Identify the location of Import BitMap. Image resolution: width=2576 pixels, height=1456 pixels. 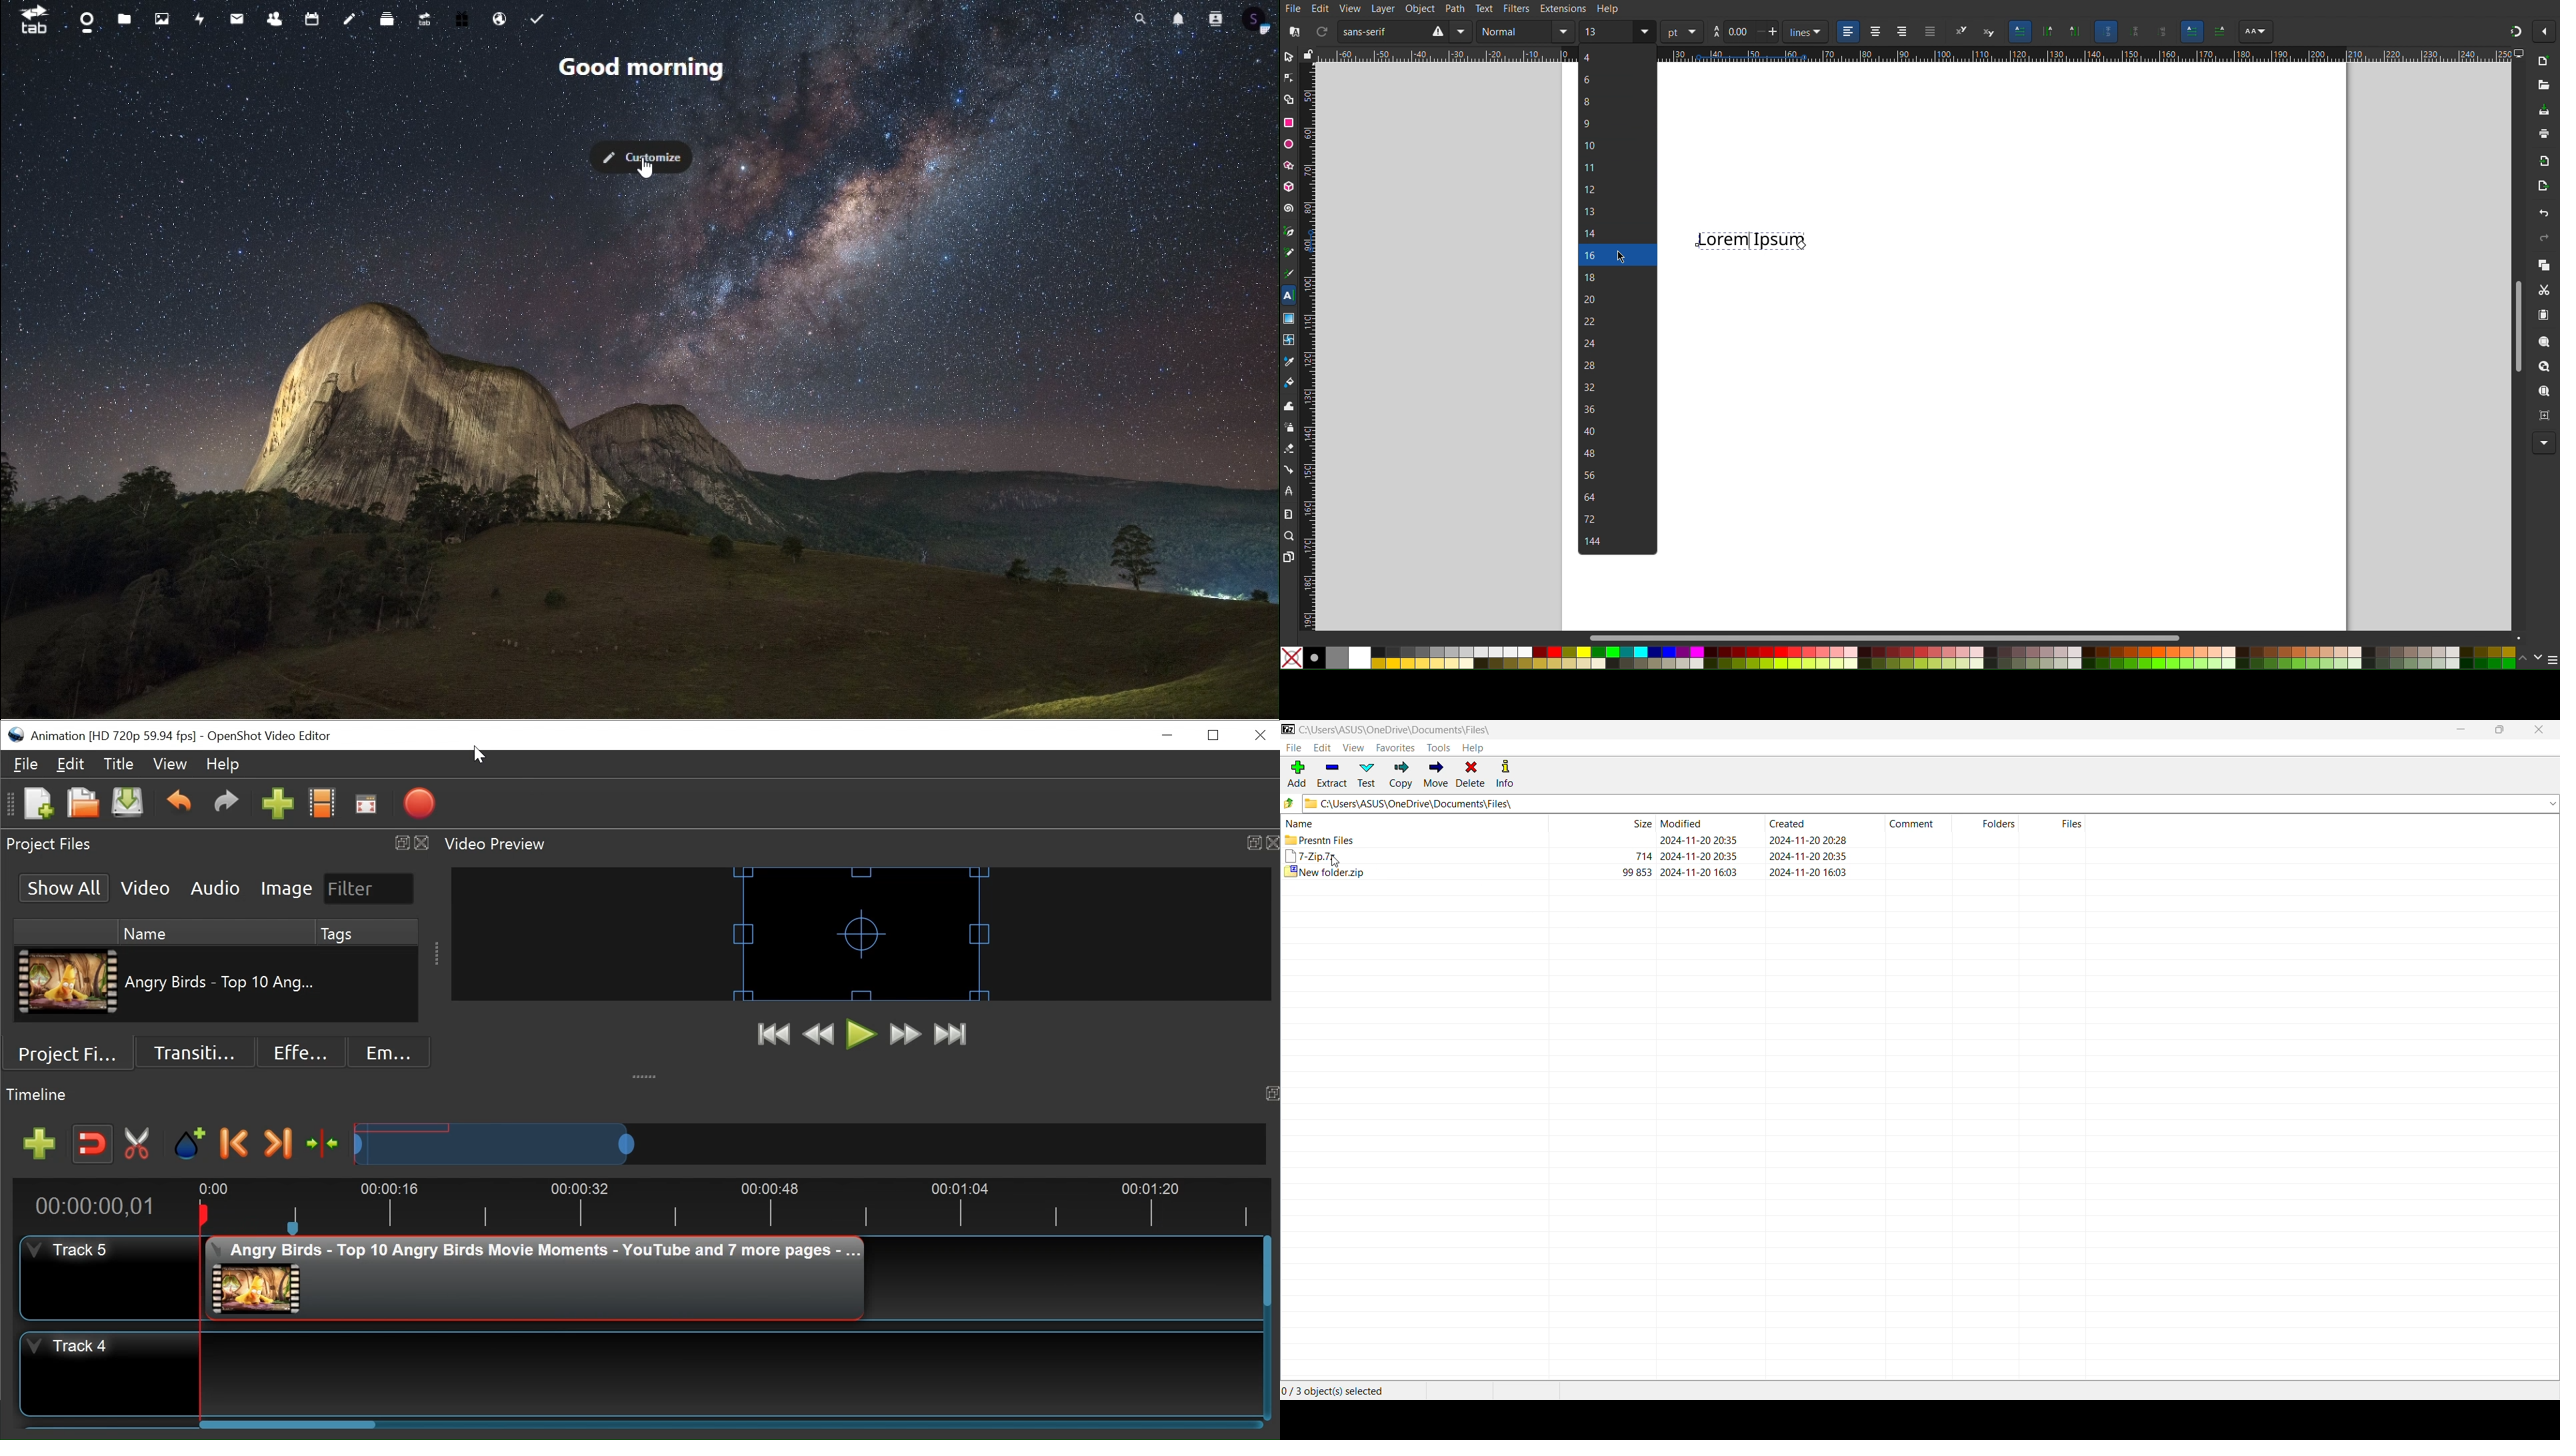
(2541, 159).